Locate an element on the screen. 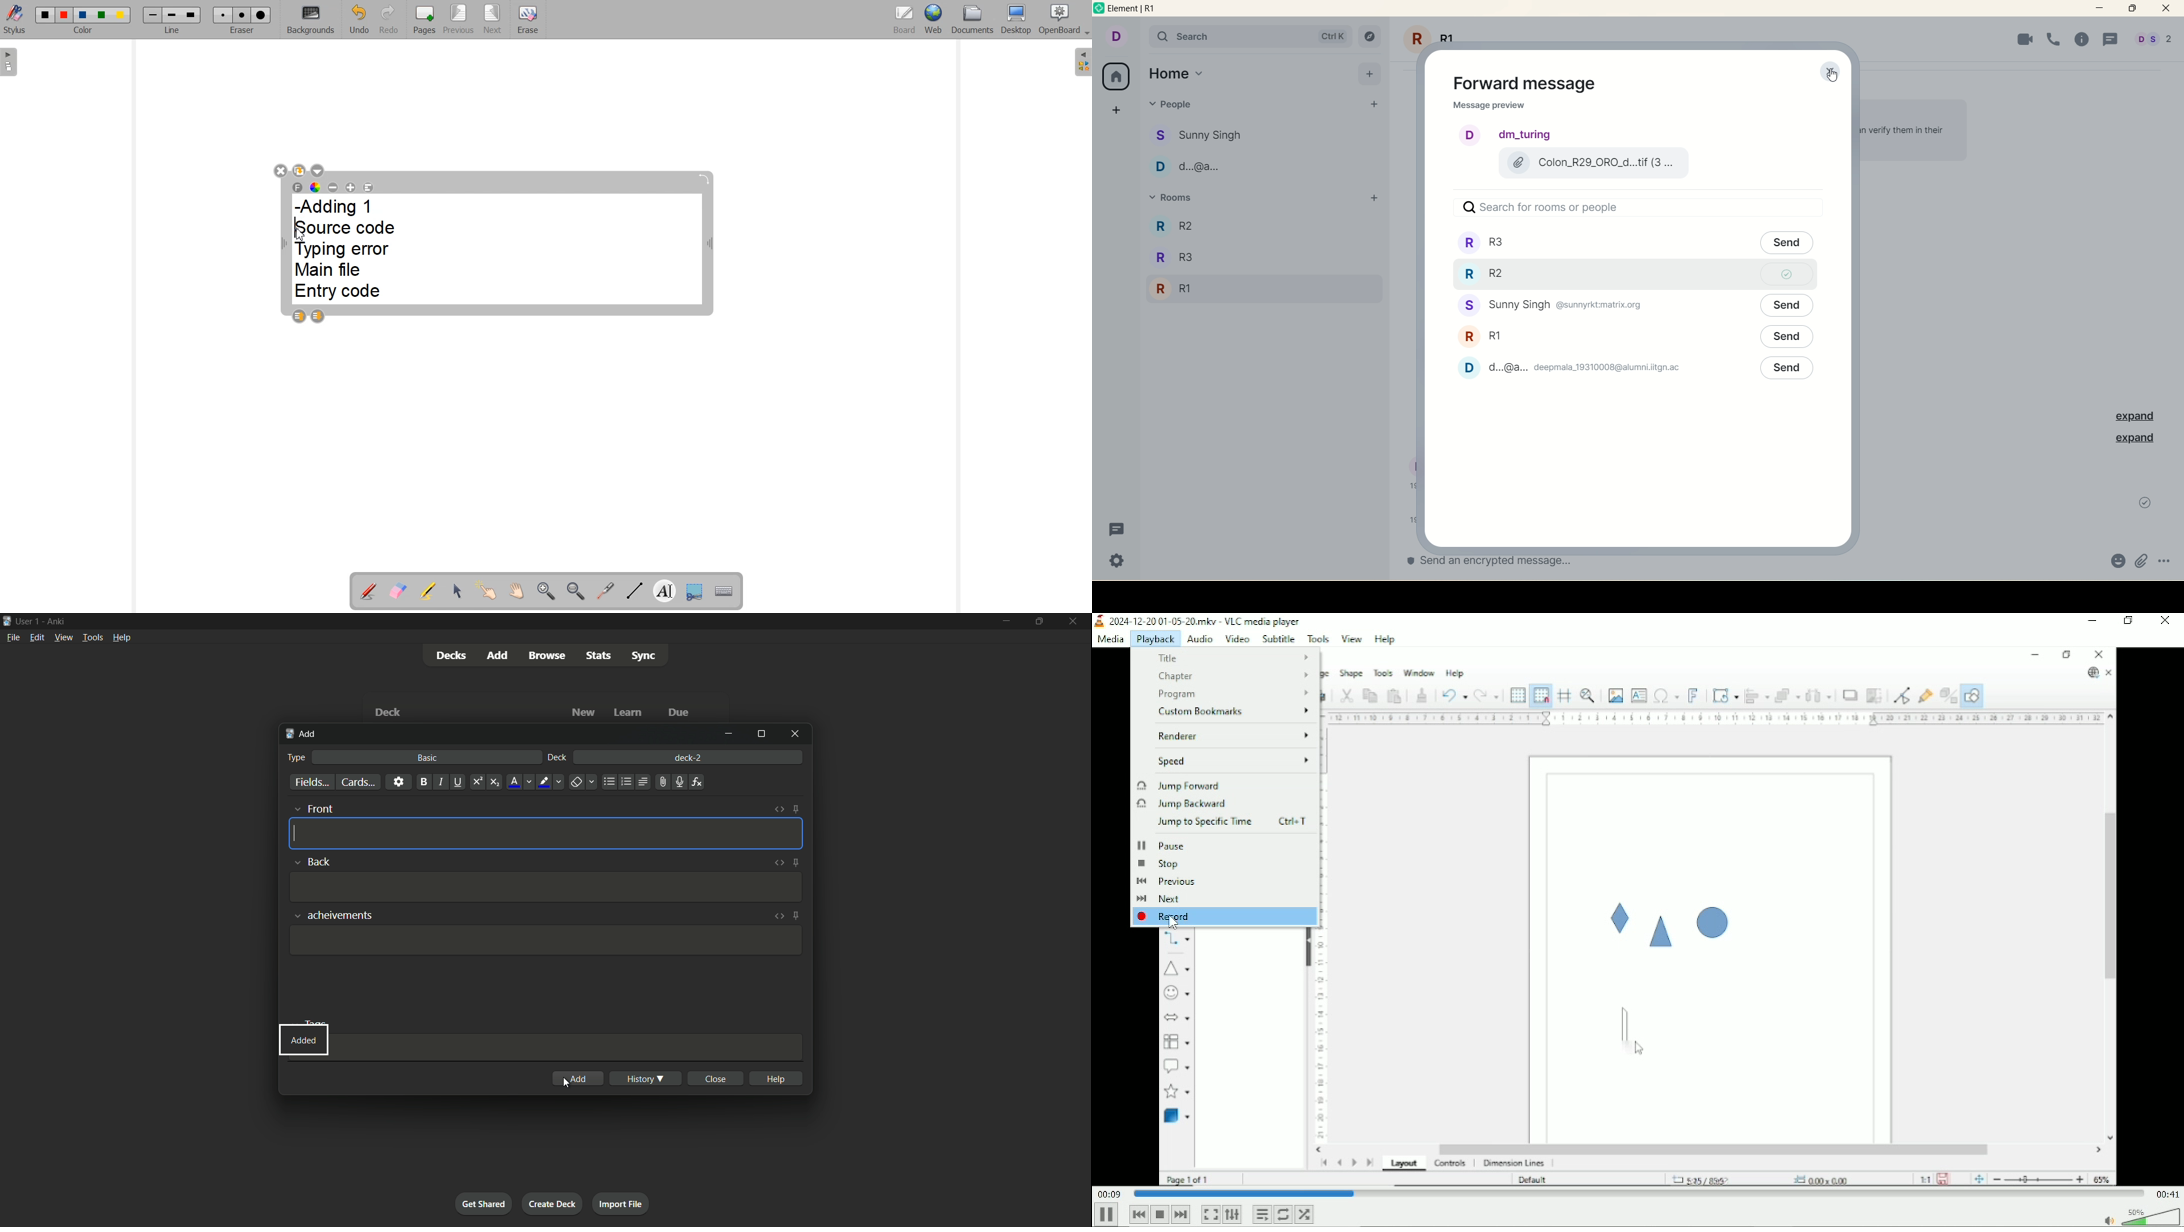 The height and width of the screenshot is (1232, 2184). Annotation document is located at coordinates (367, 590).